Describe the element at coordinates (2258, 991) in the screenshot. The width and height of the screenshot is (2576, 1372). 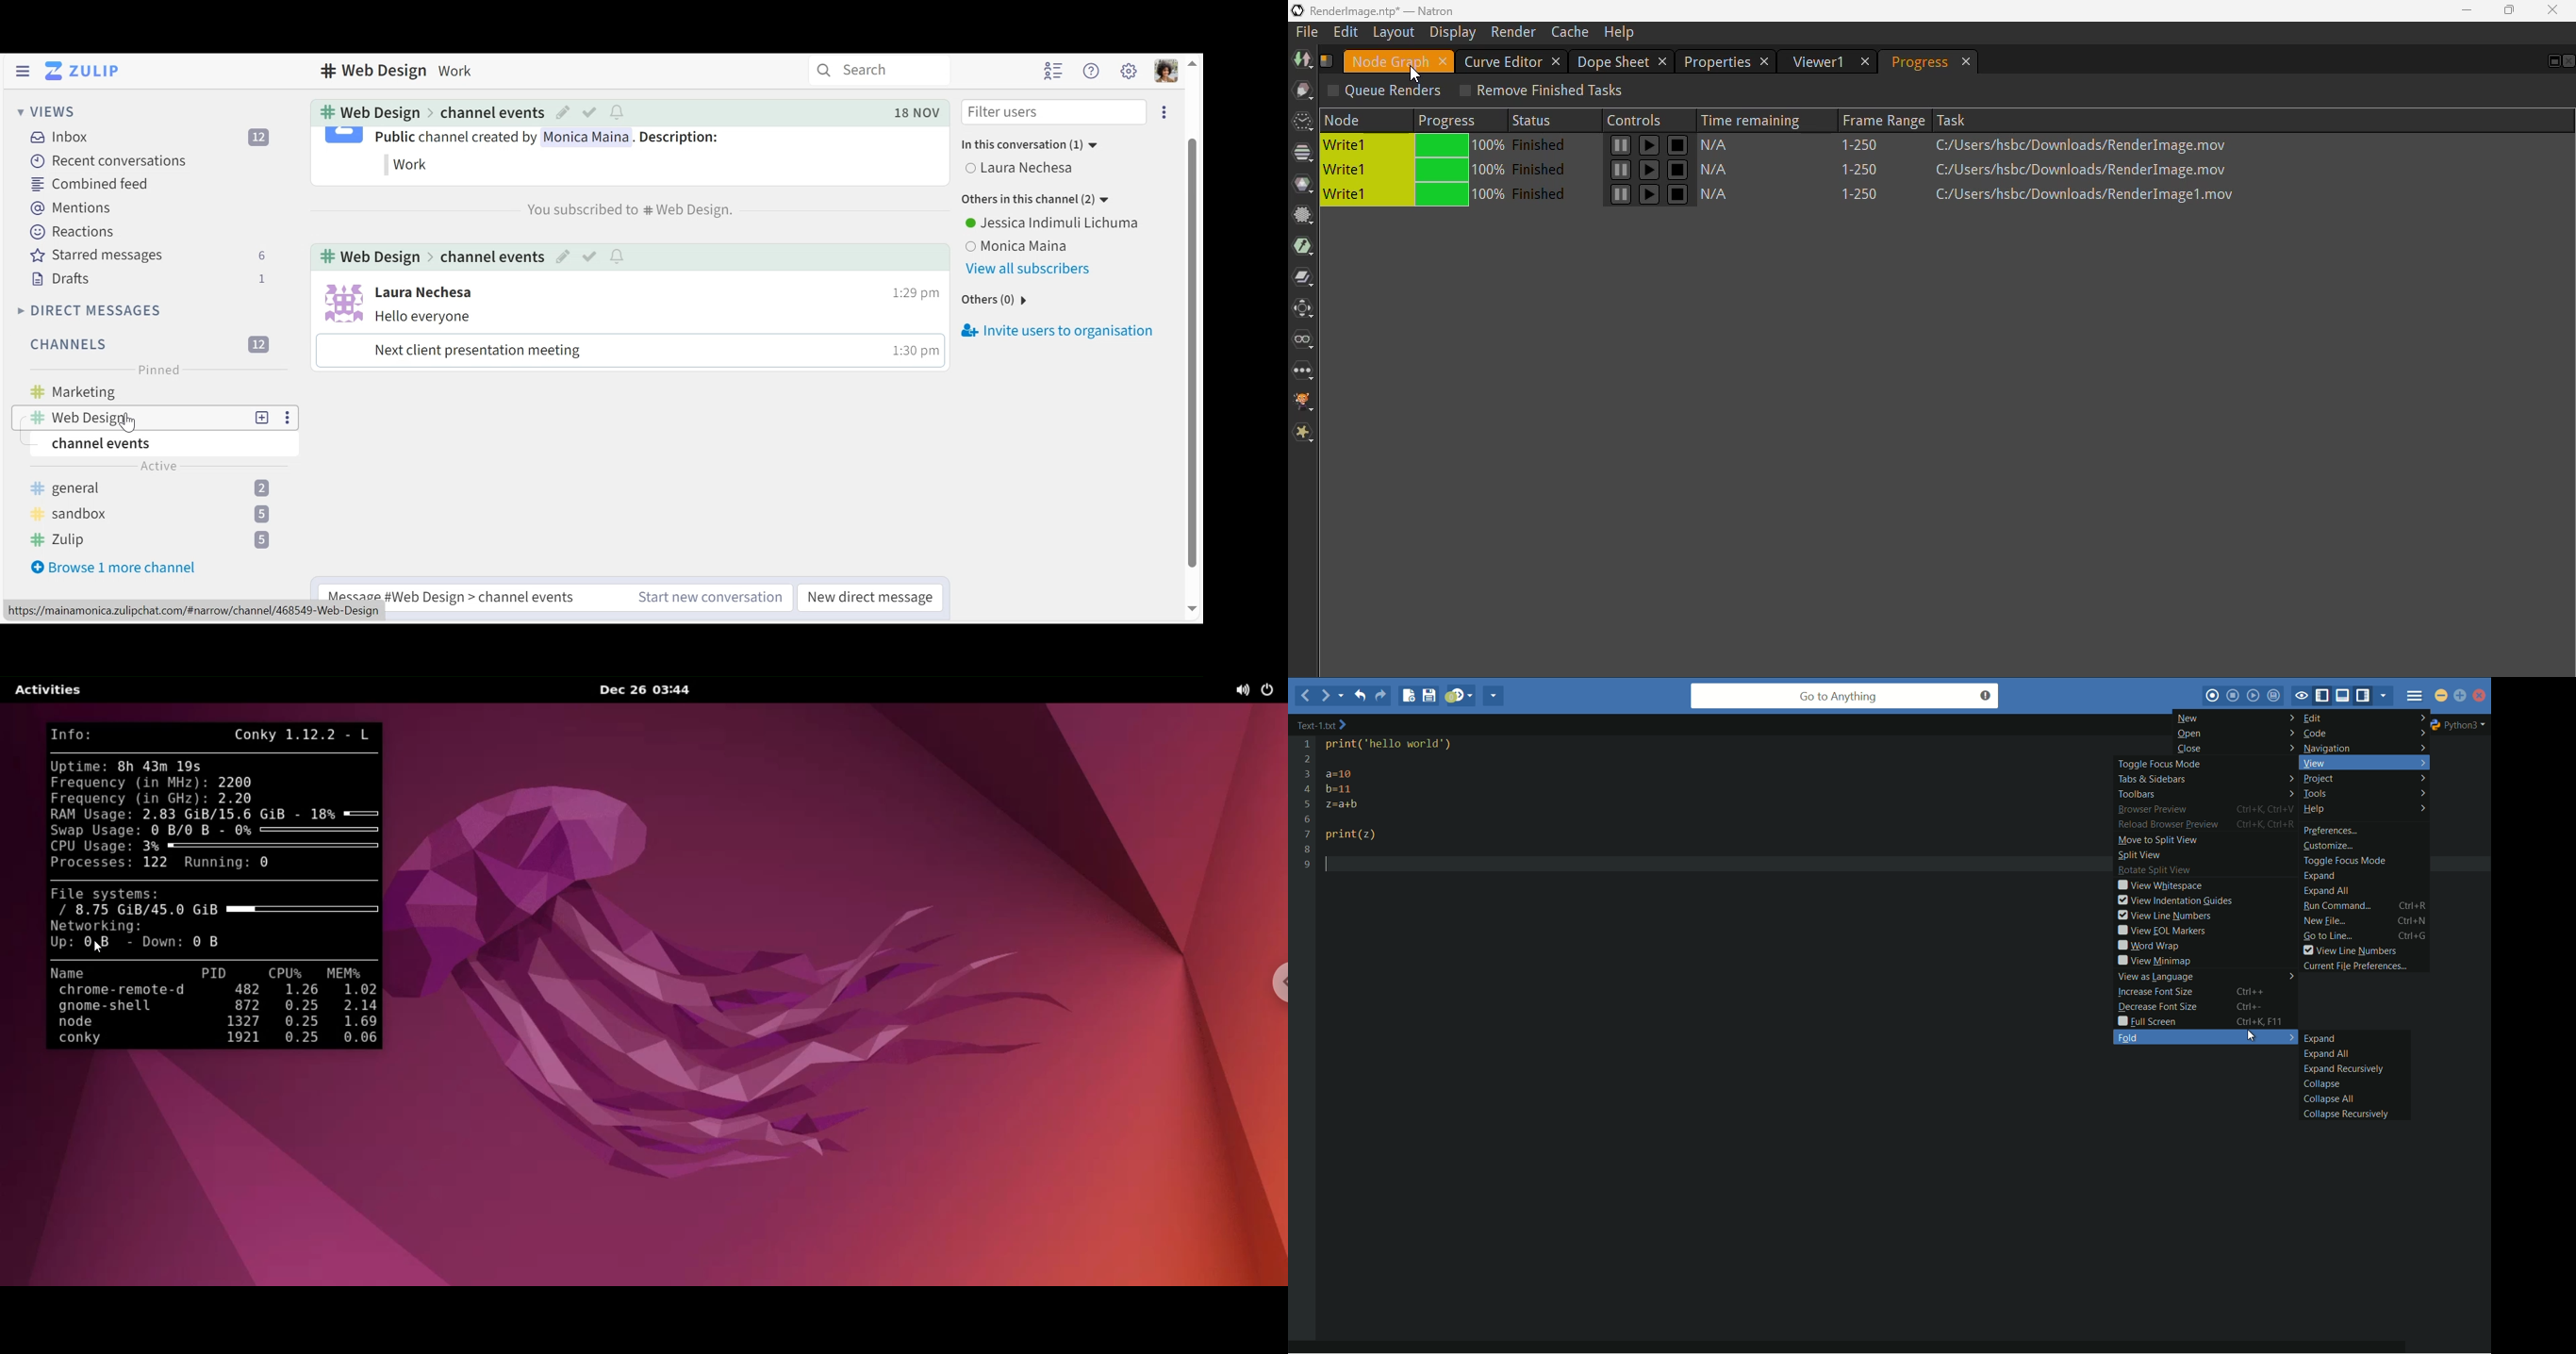
I see `Ctrl++` at that location.